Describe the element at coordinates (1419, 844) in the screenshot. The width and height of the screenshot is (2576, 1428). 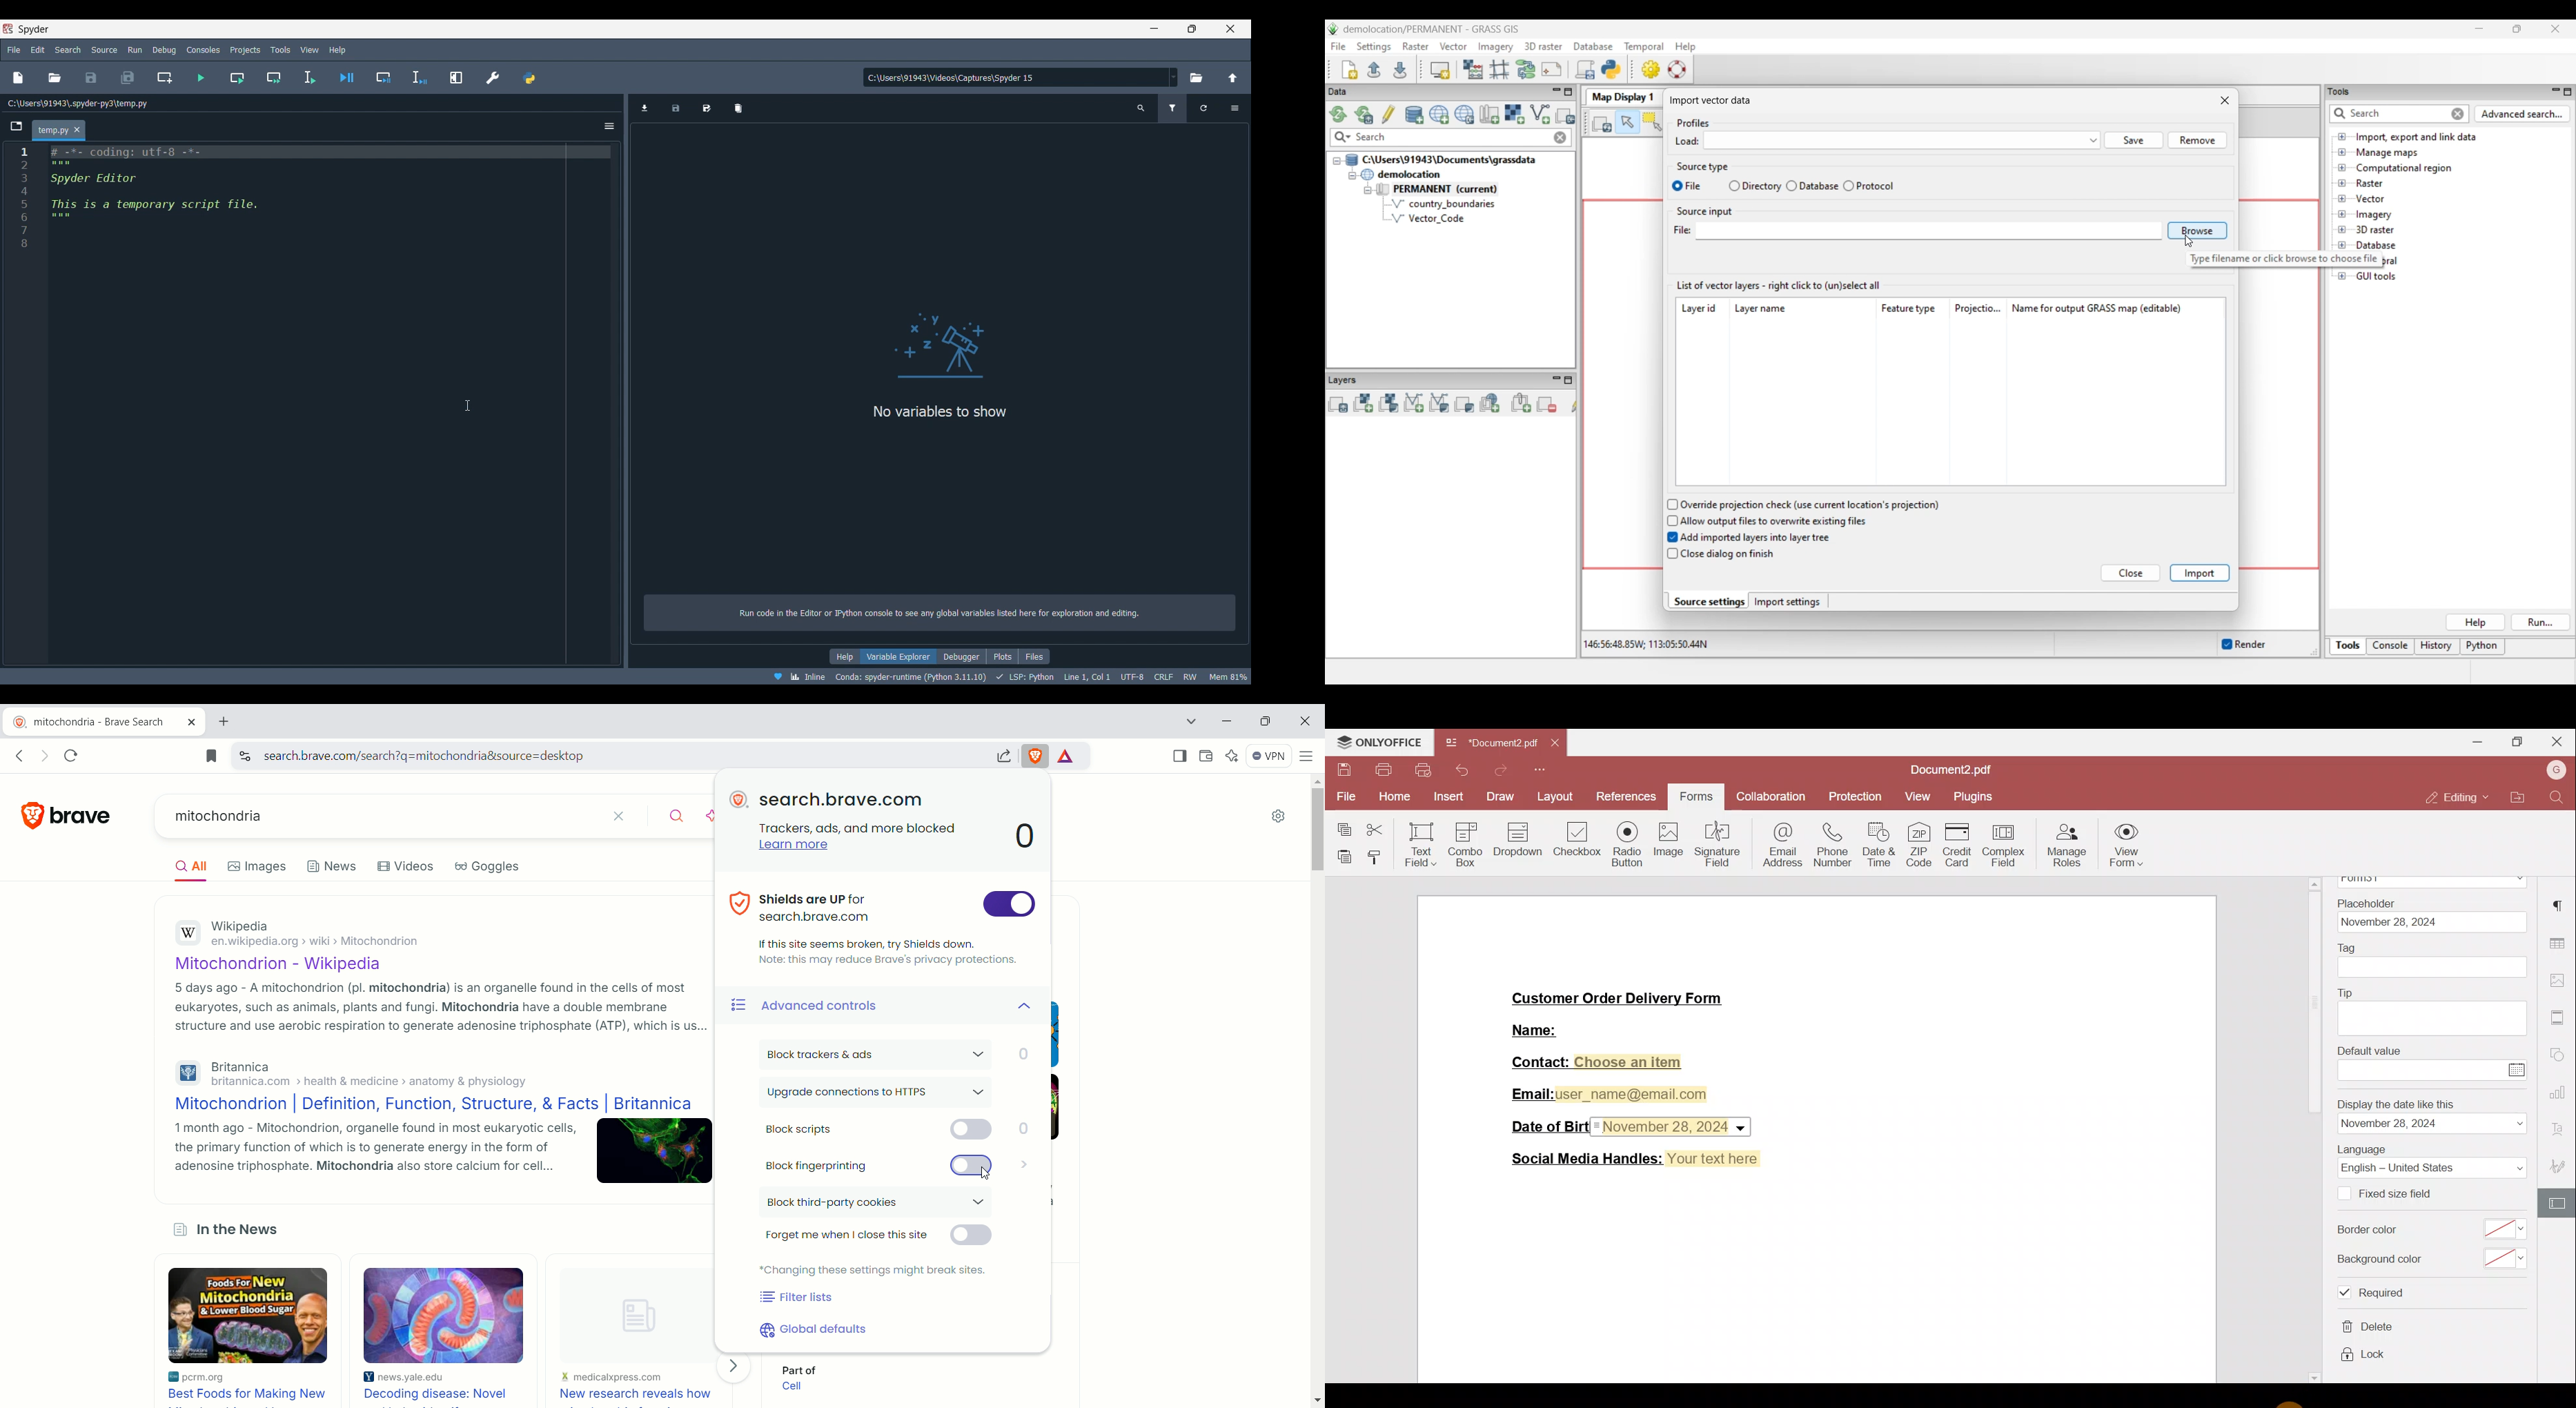
I see `Text field` at that location.